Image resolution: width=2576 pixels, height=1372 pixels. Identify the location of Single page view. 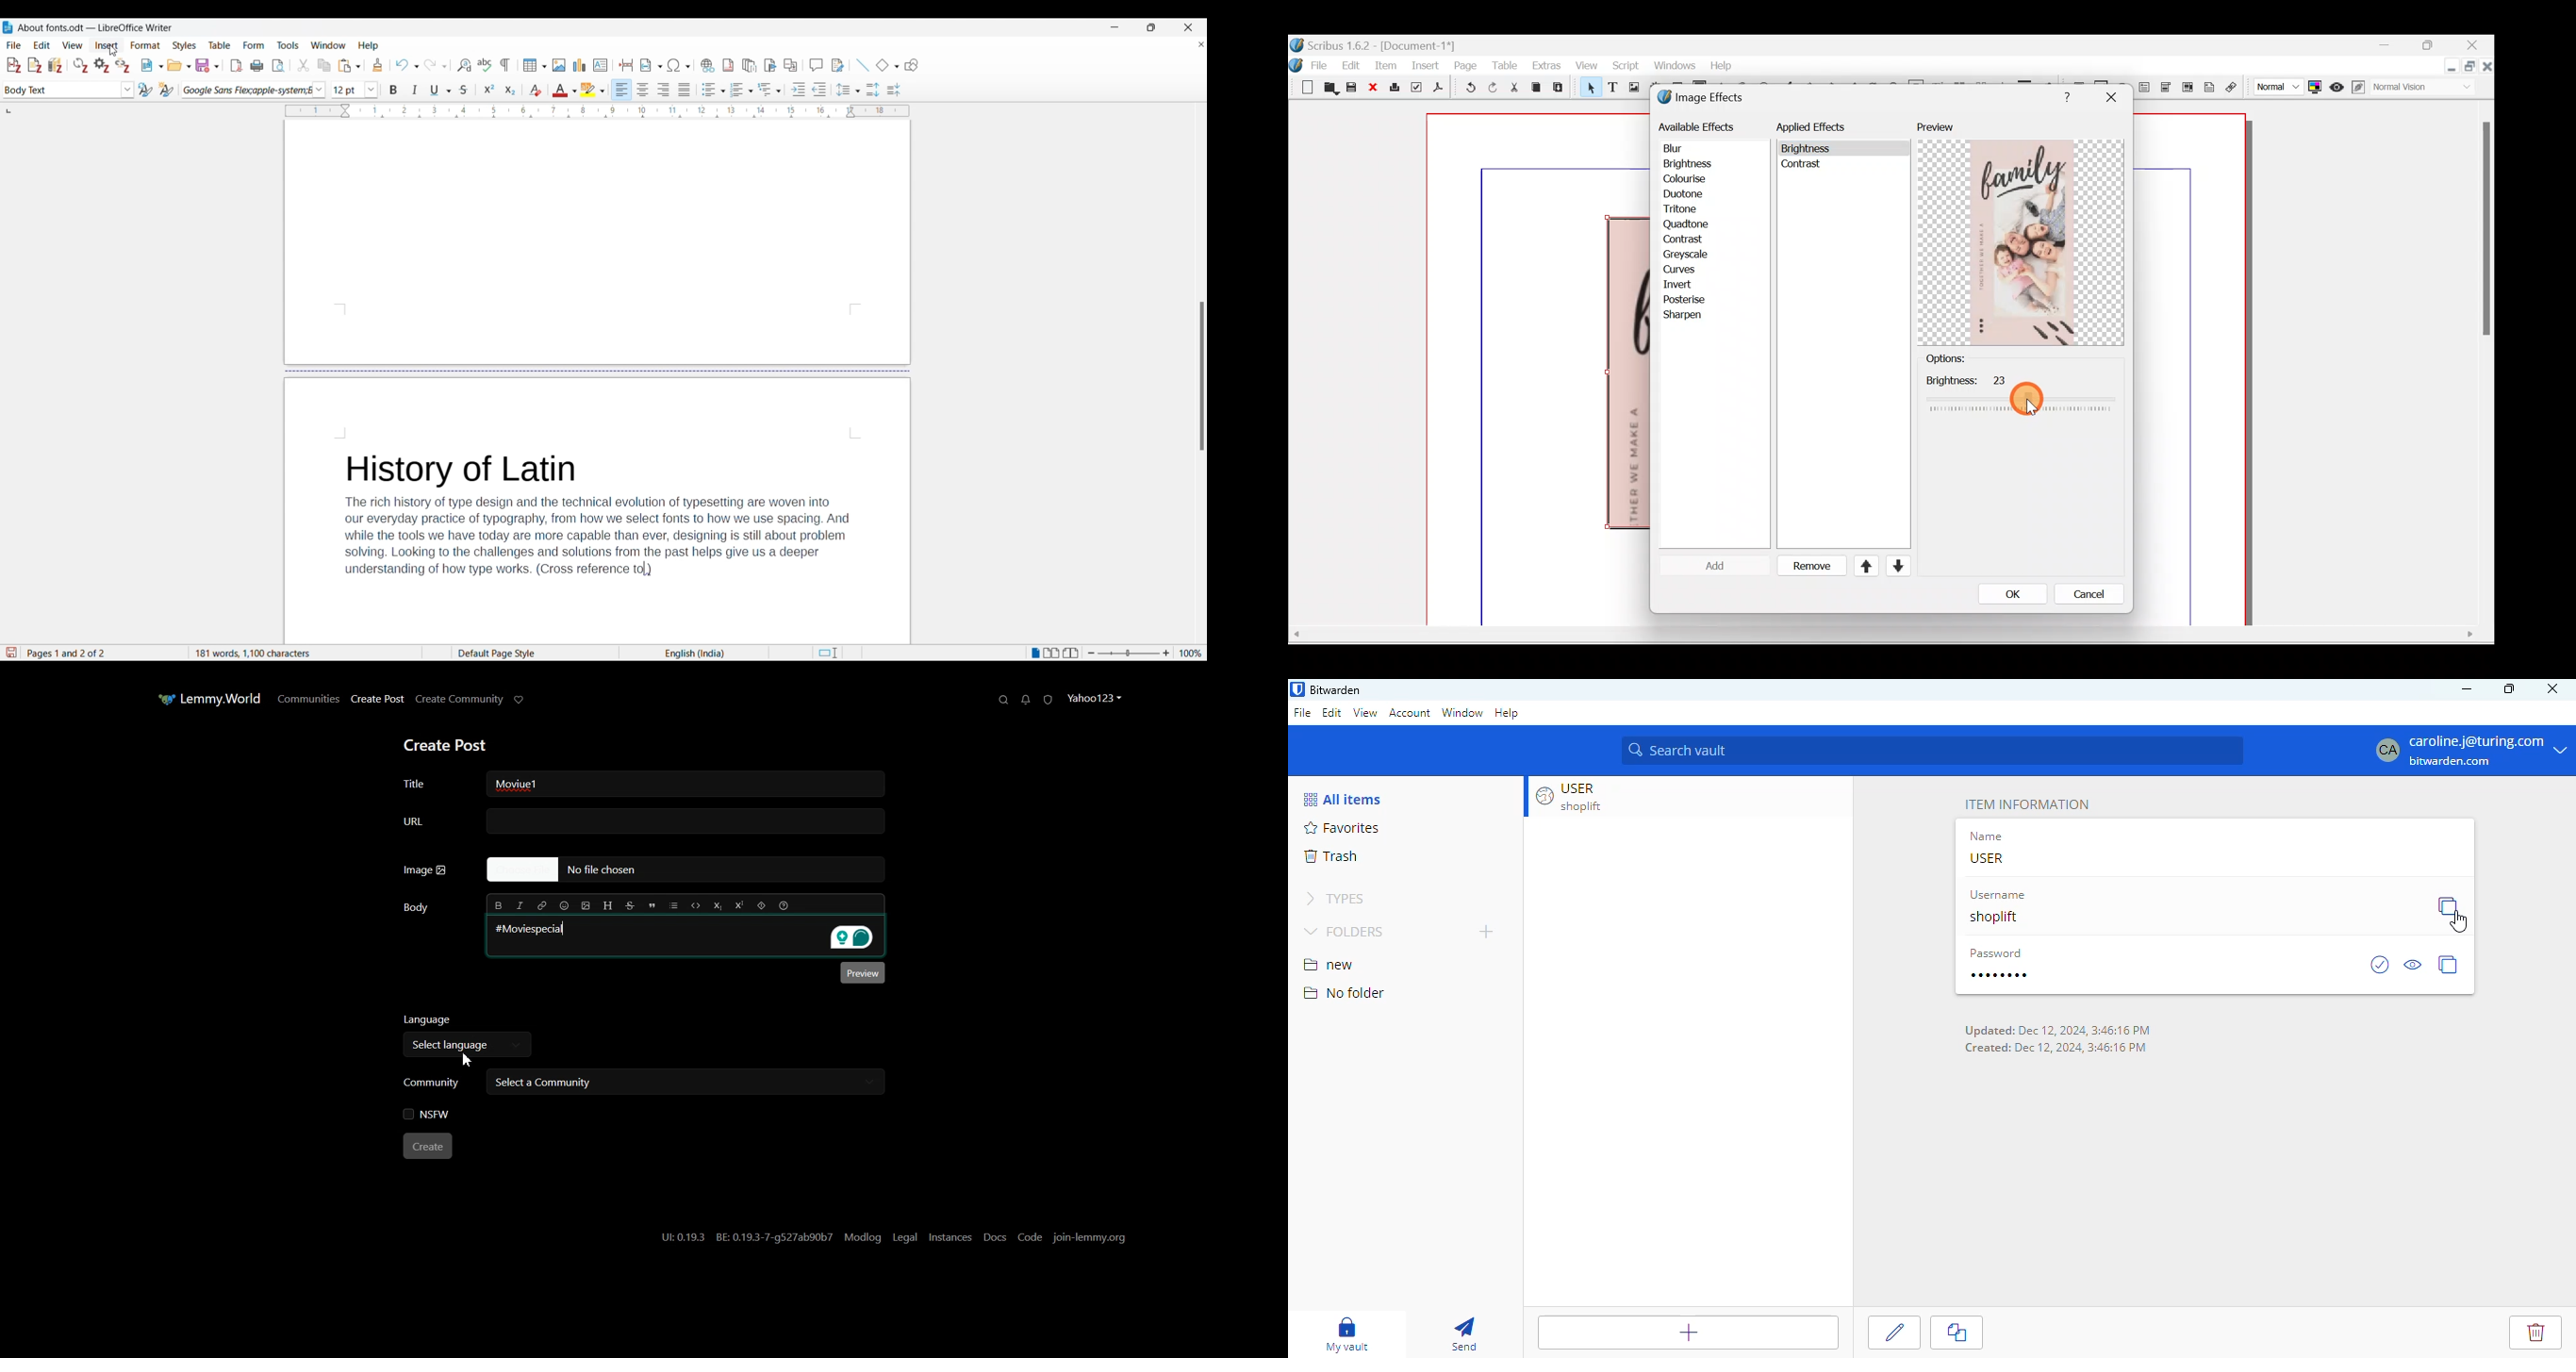
(1034, 653).